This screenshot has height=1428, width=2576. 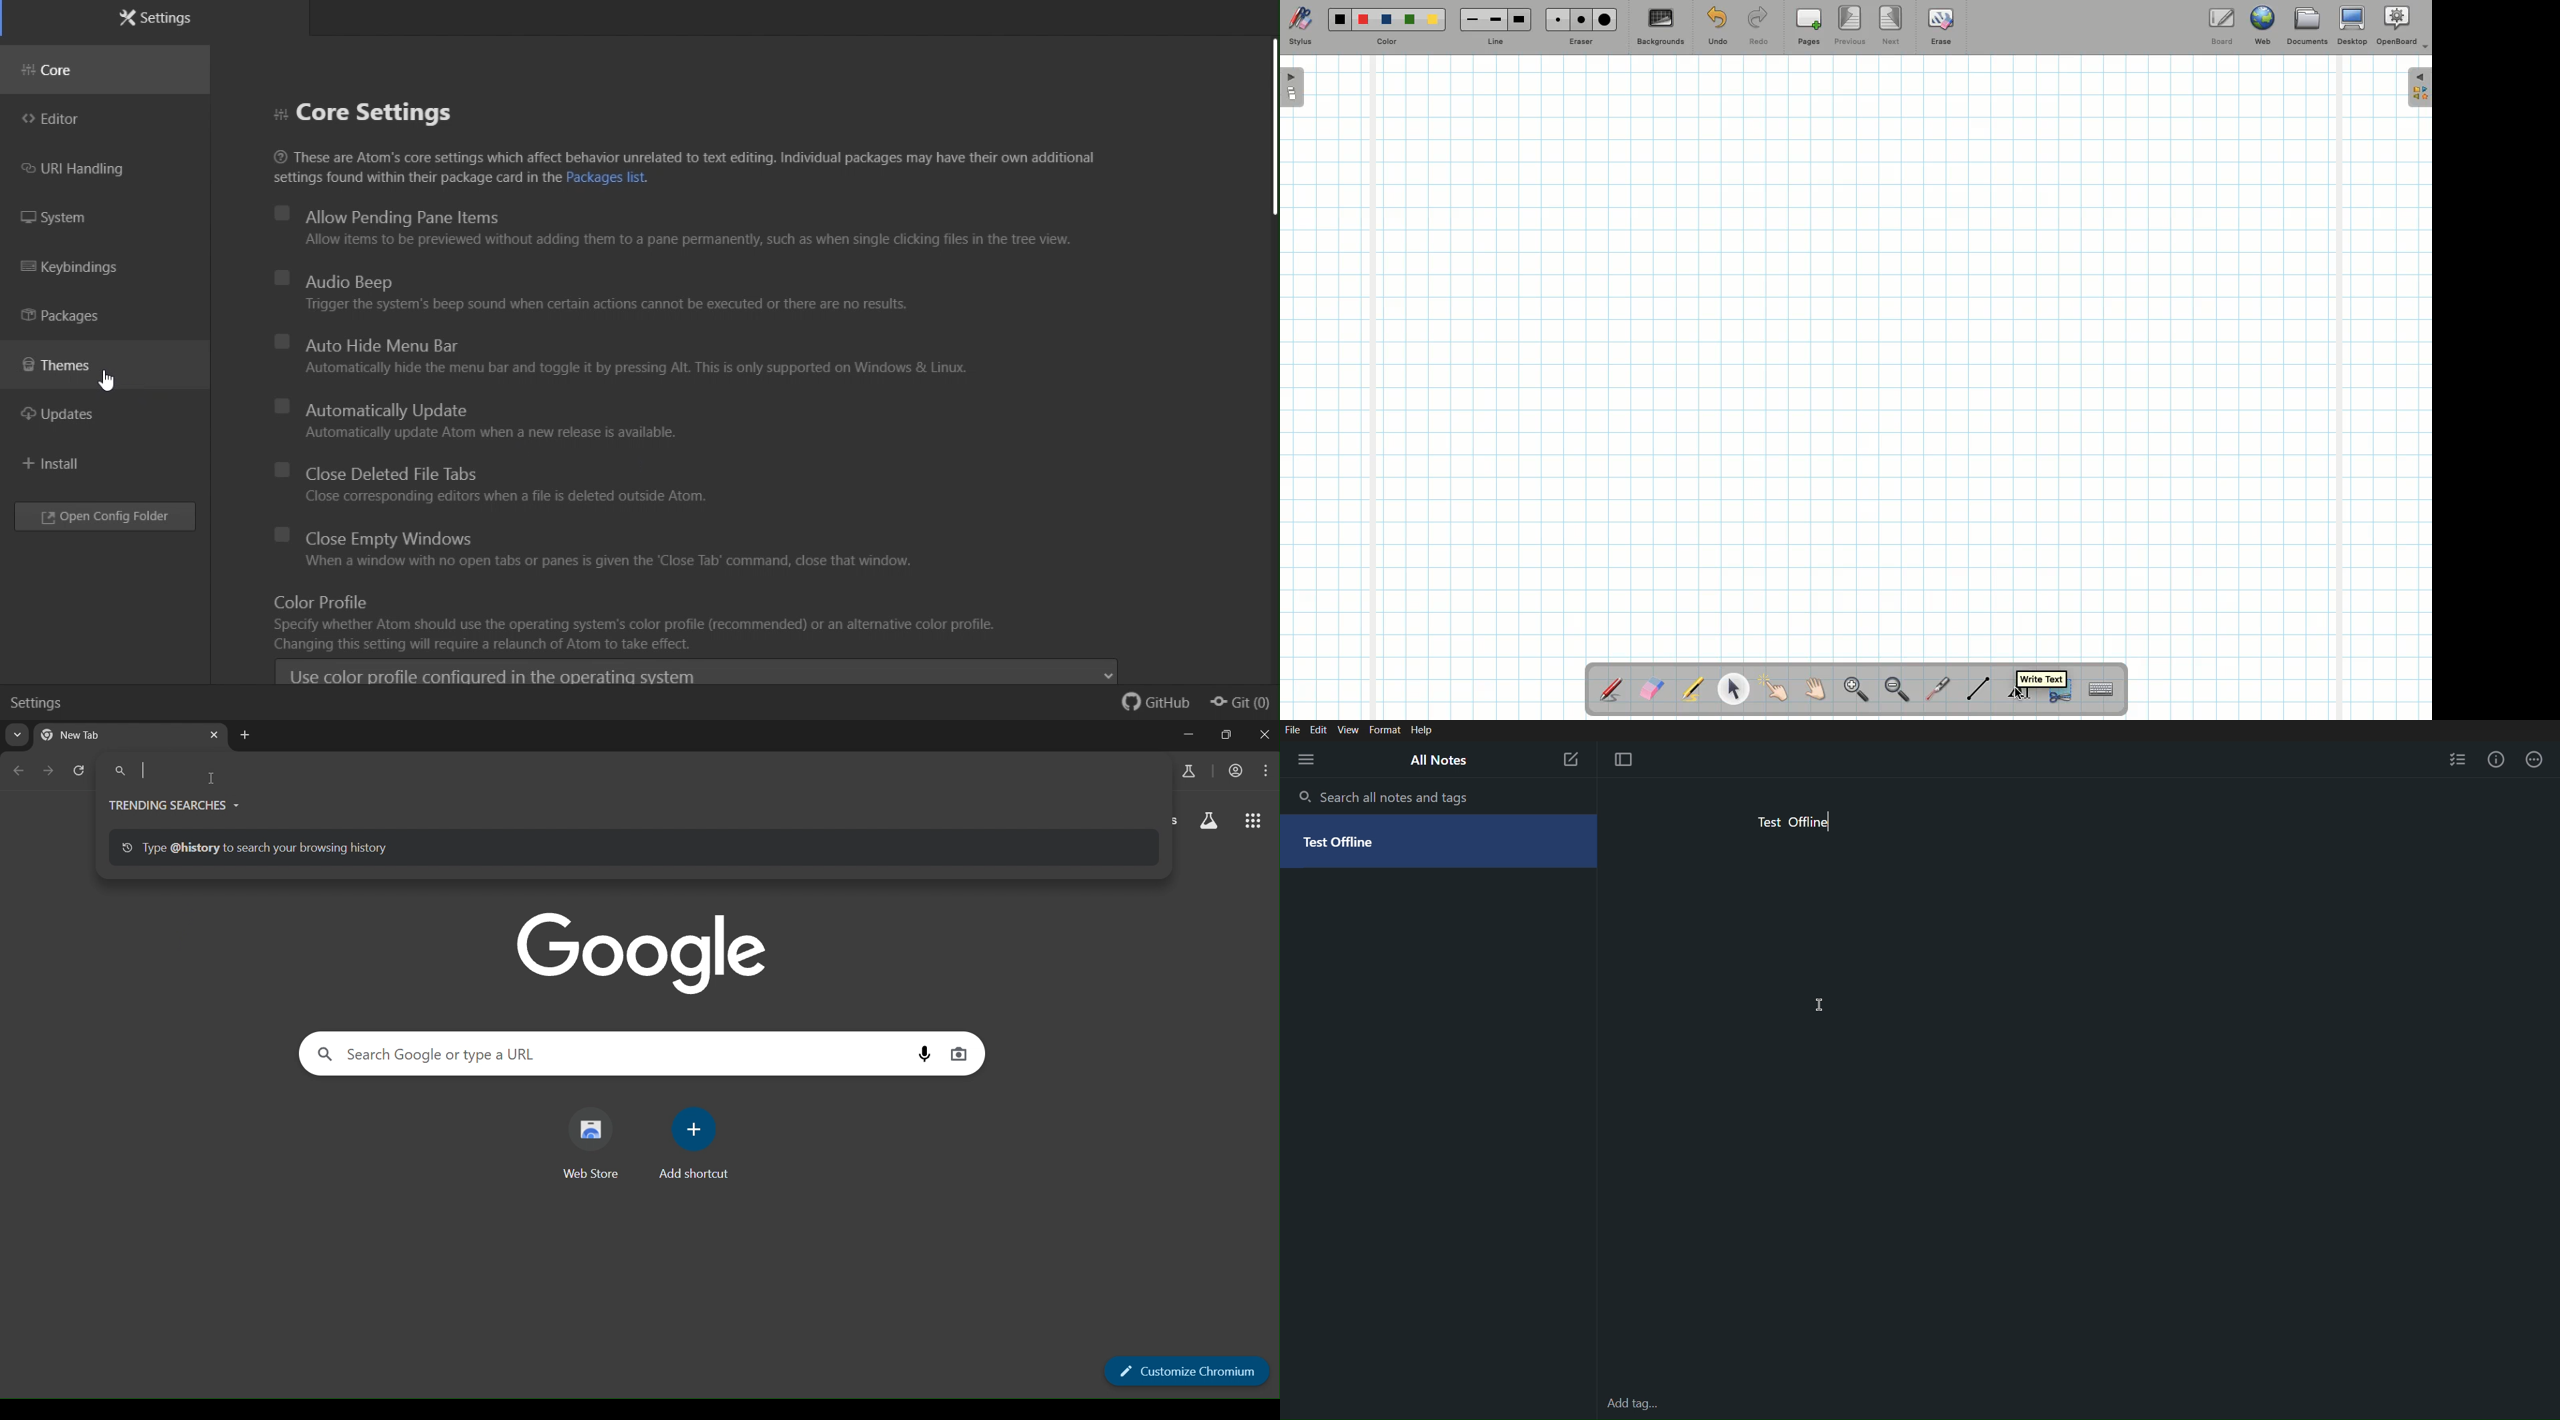 What do you see at coordinates (1422, 730) in the screenshot?
I see `Help` at bounding box center [1422, 730].